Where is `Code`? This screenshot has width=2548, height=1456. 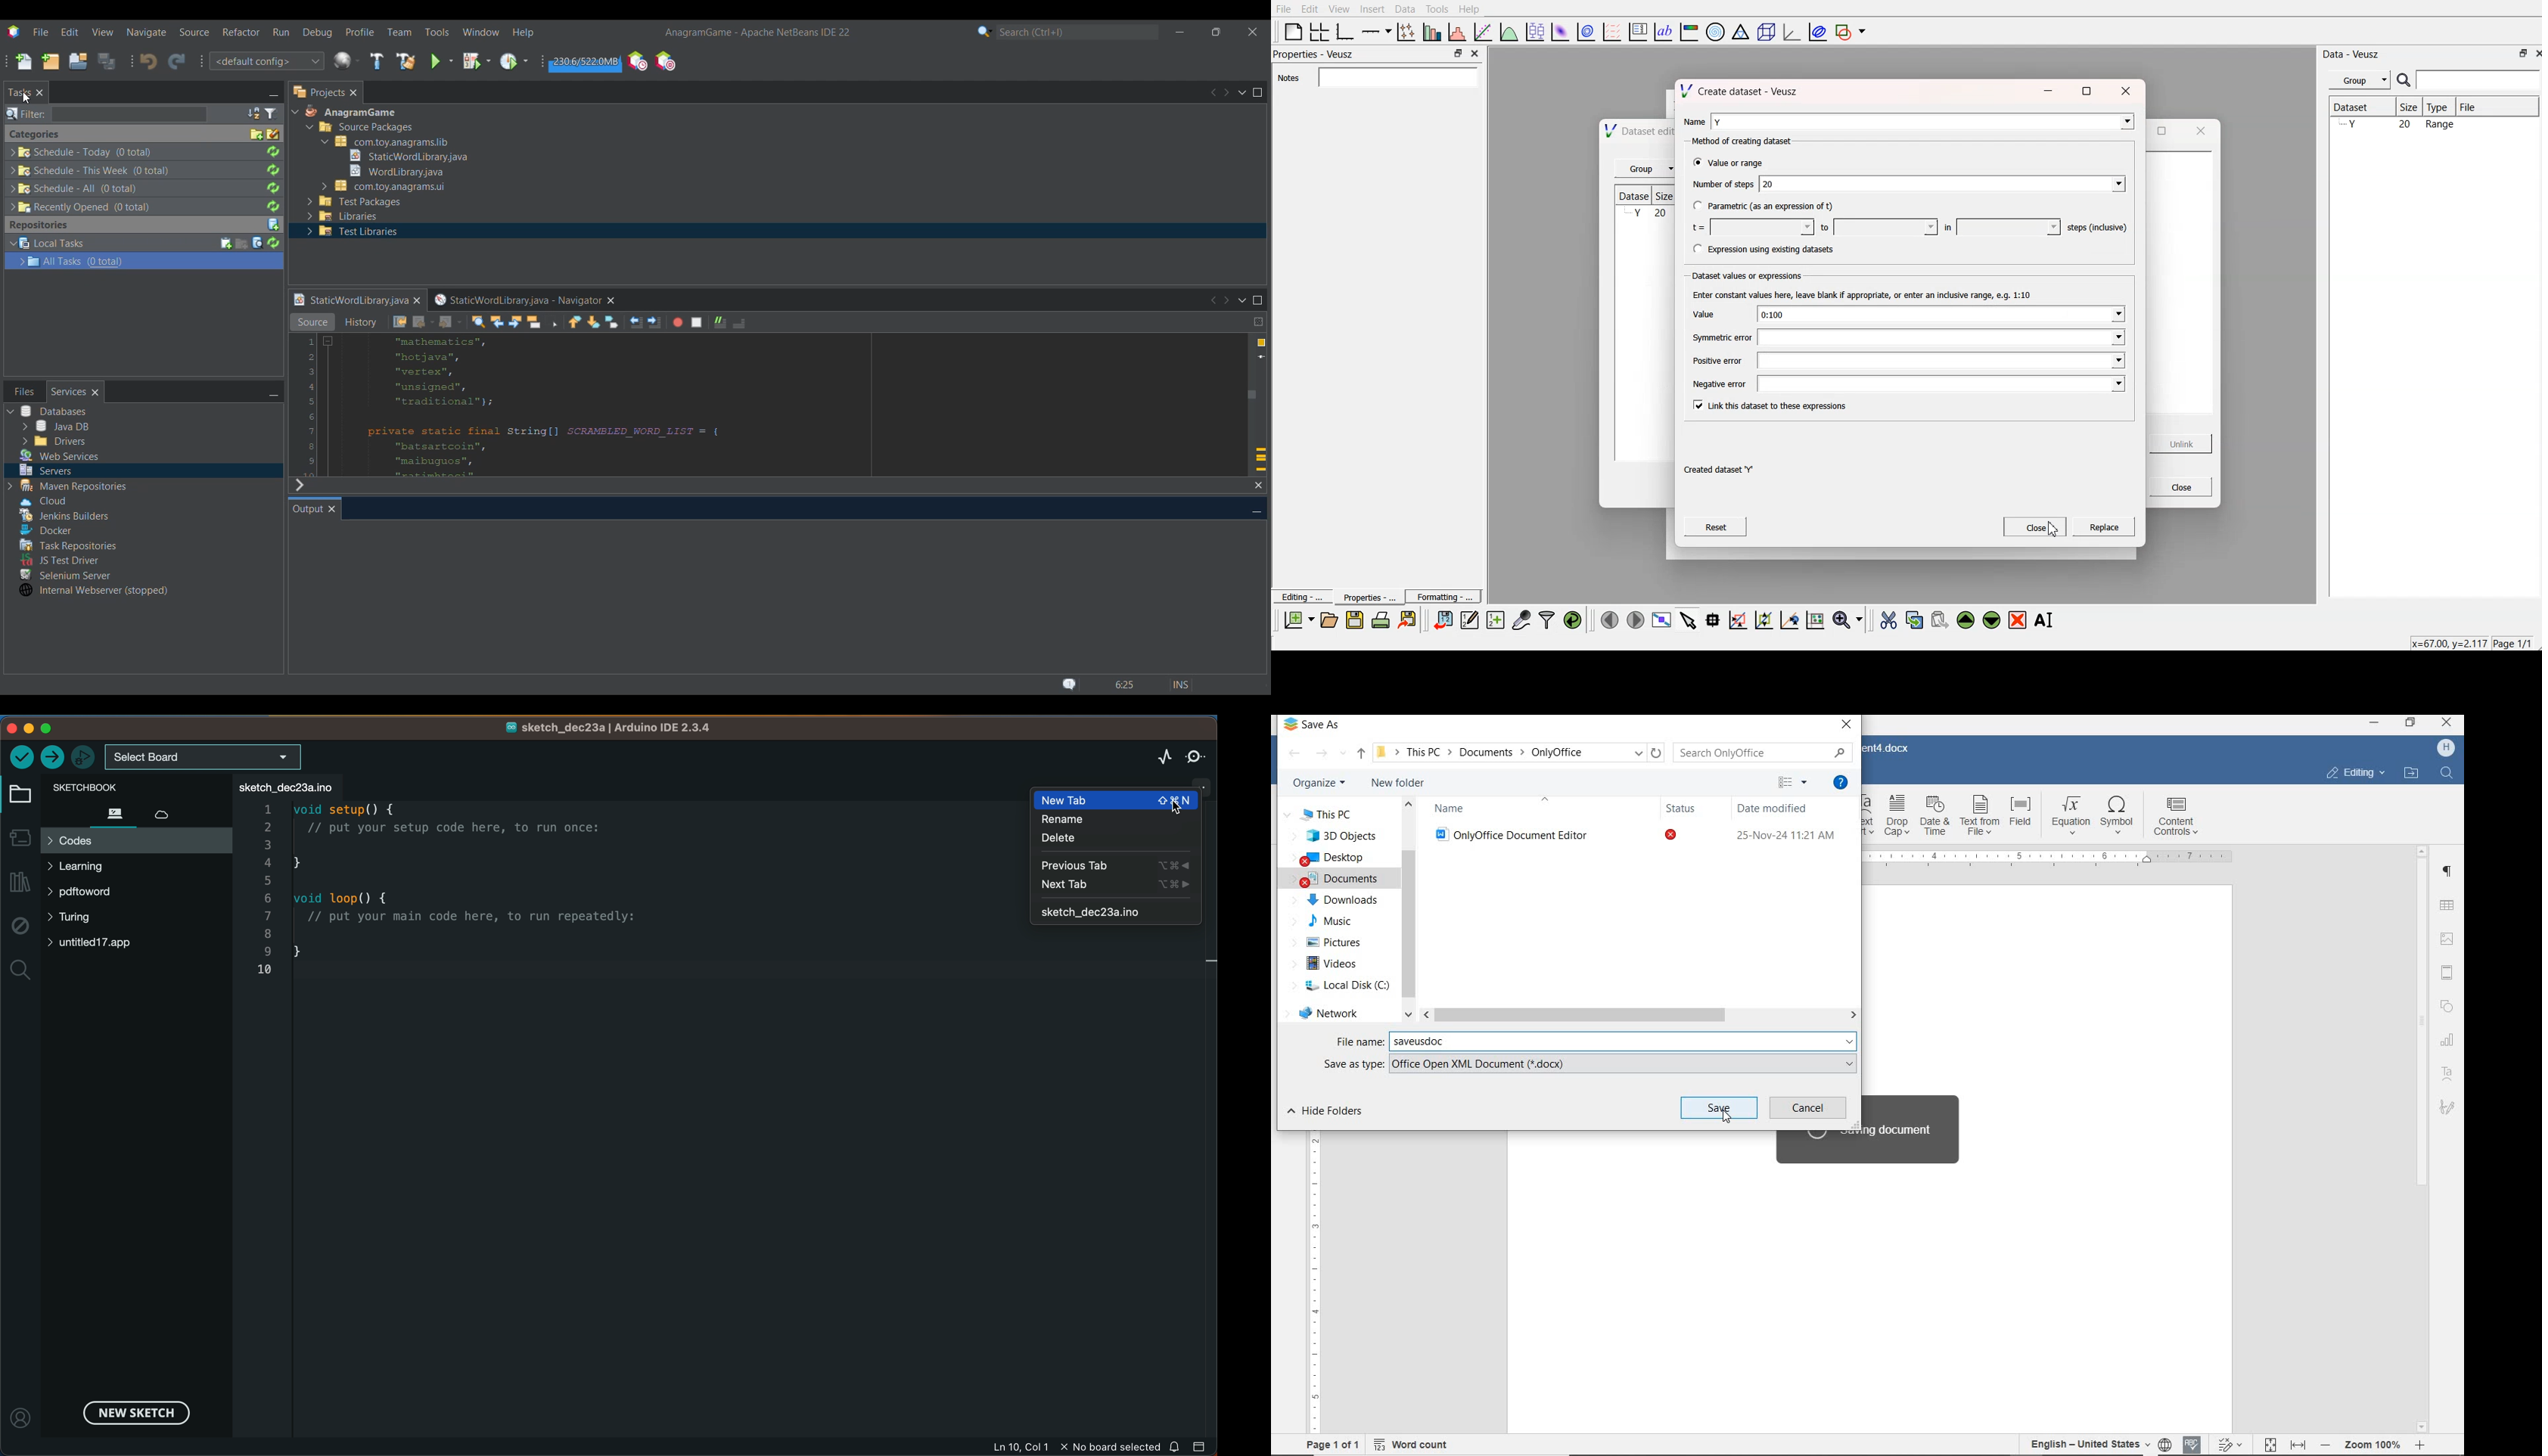 Code is located at coordinates (571, 406).